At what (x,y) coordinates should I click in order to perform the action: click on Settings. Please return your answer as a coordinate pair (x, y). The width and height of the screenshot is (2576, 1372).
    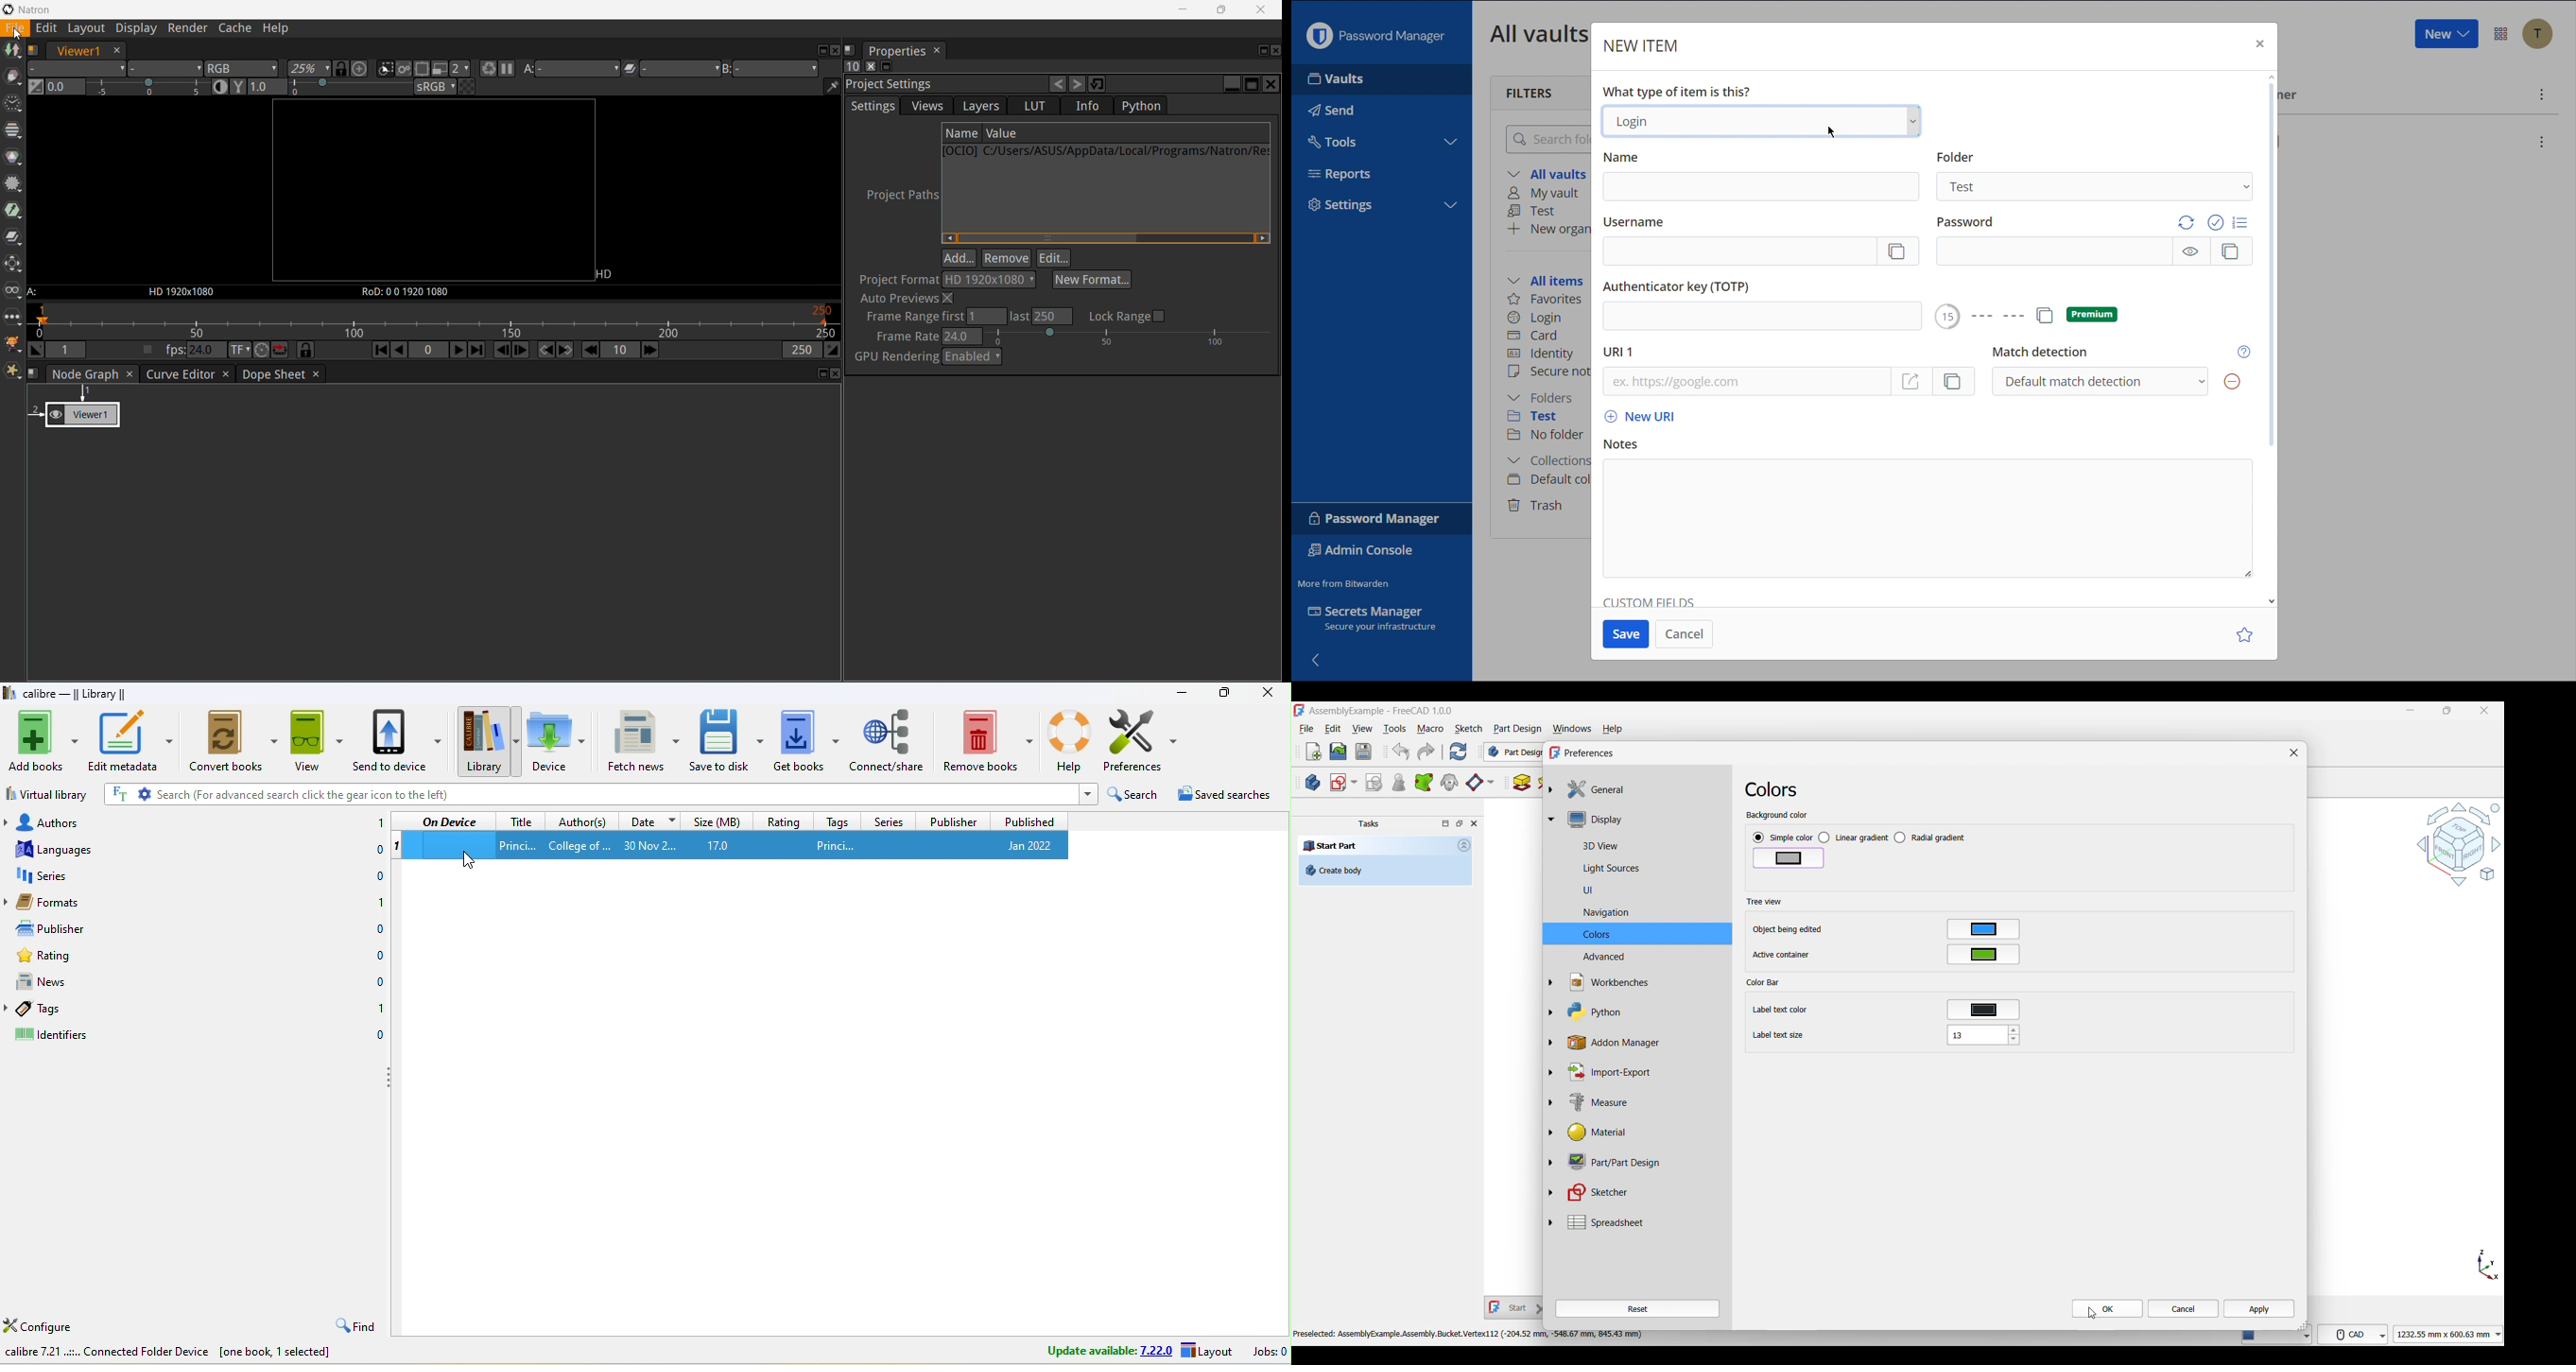
    Looking at the image, I should click on (873, 106).